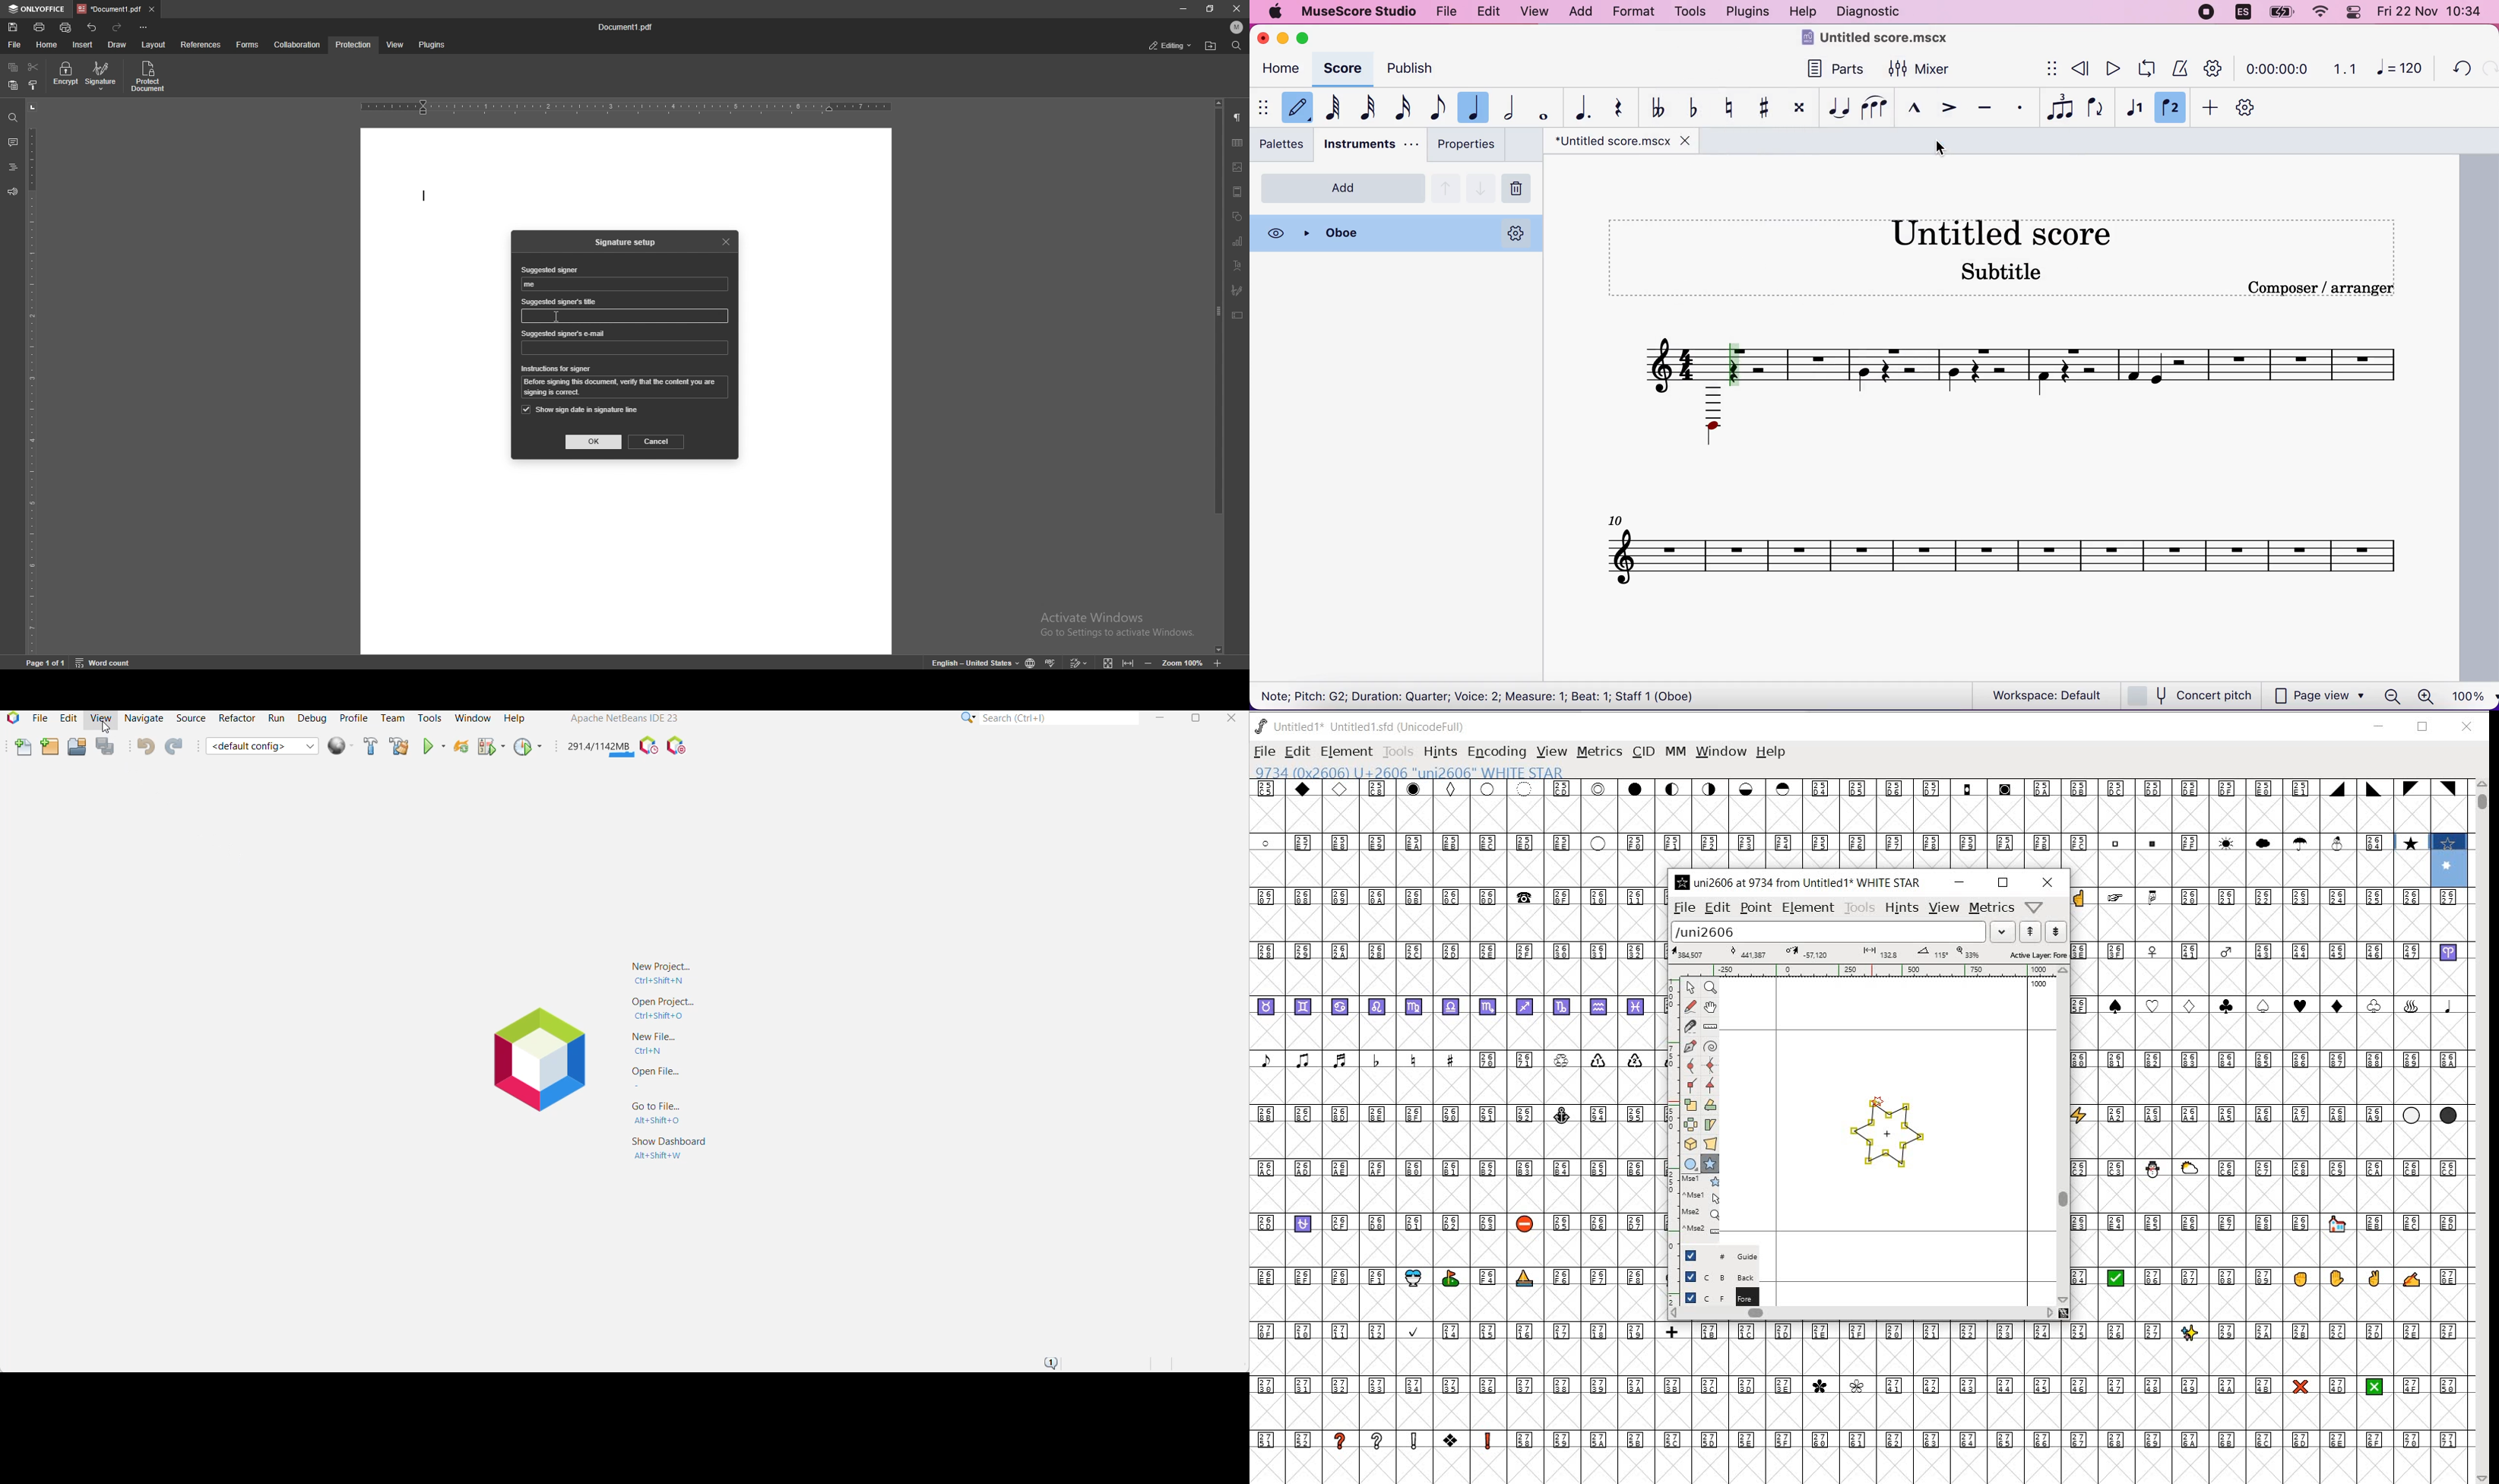  What do you see at coordinates (1803, 108) in the screenshot?
I see `toggle double sharp` at bounding box center [1803, 108].